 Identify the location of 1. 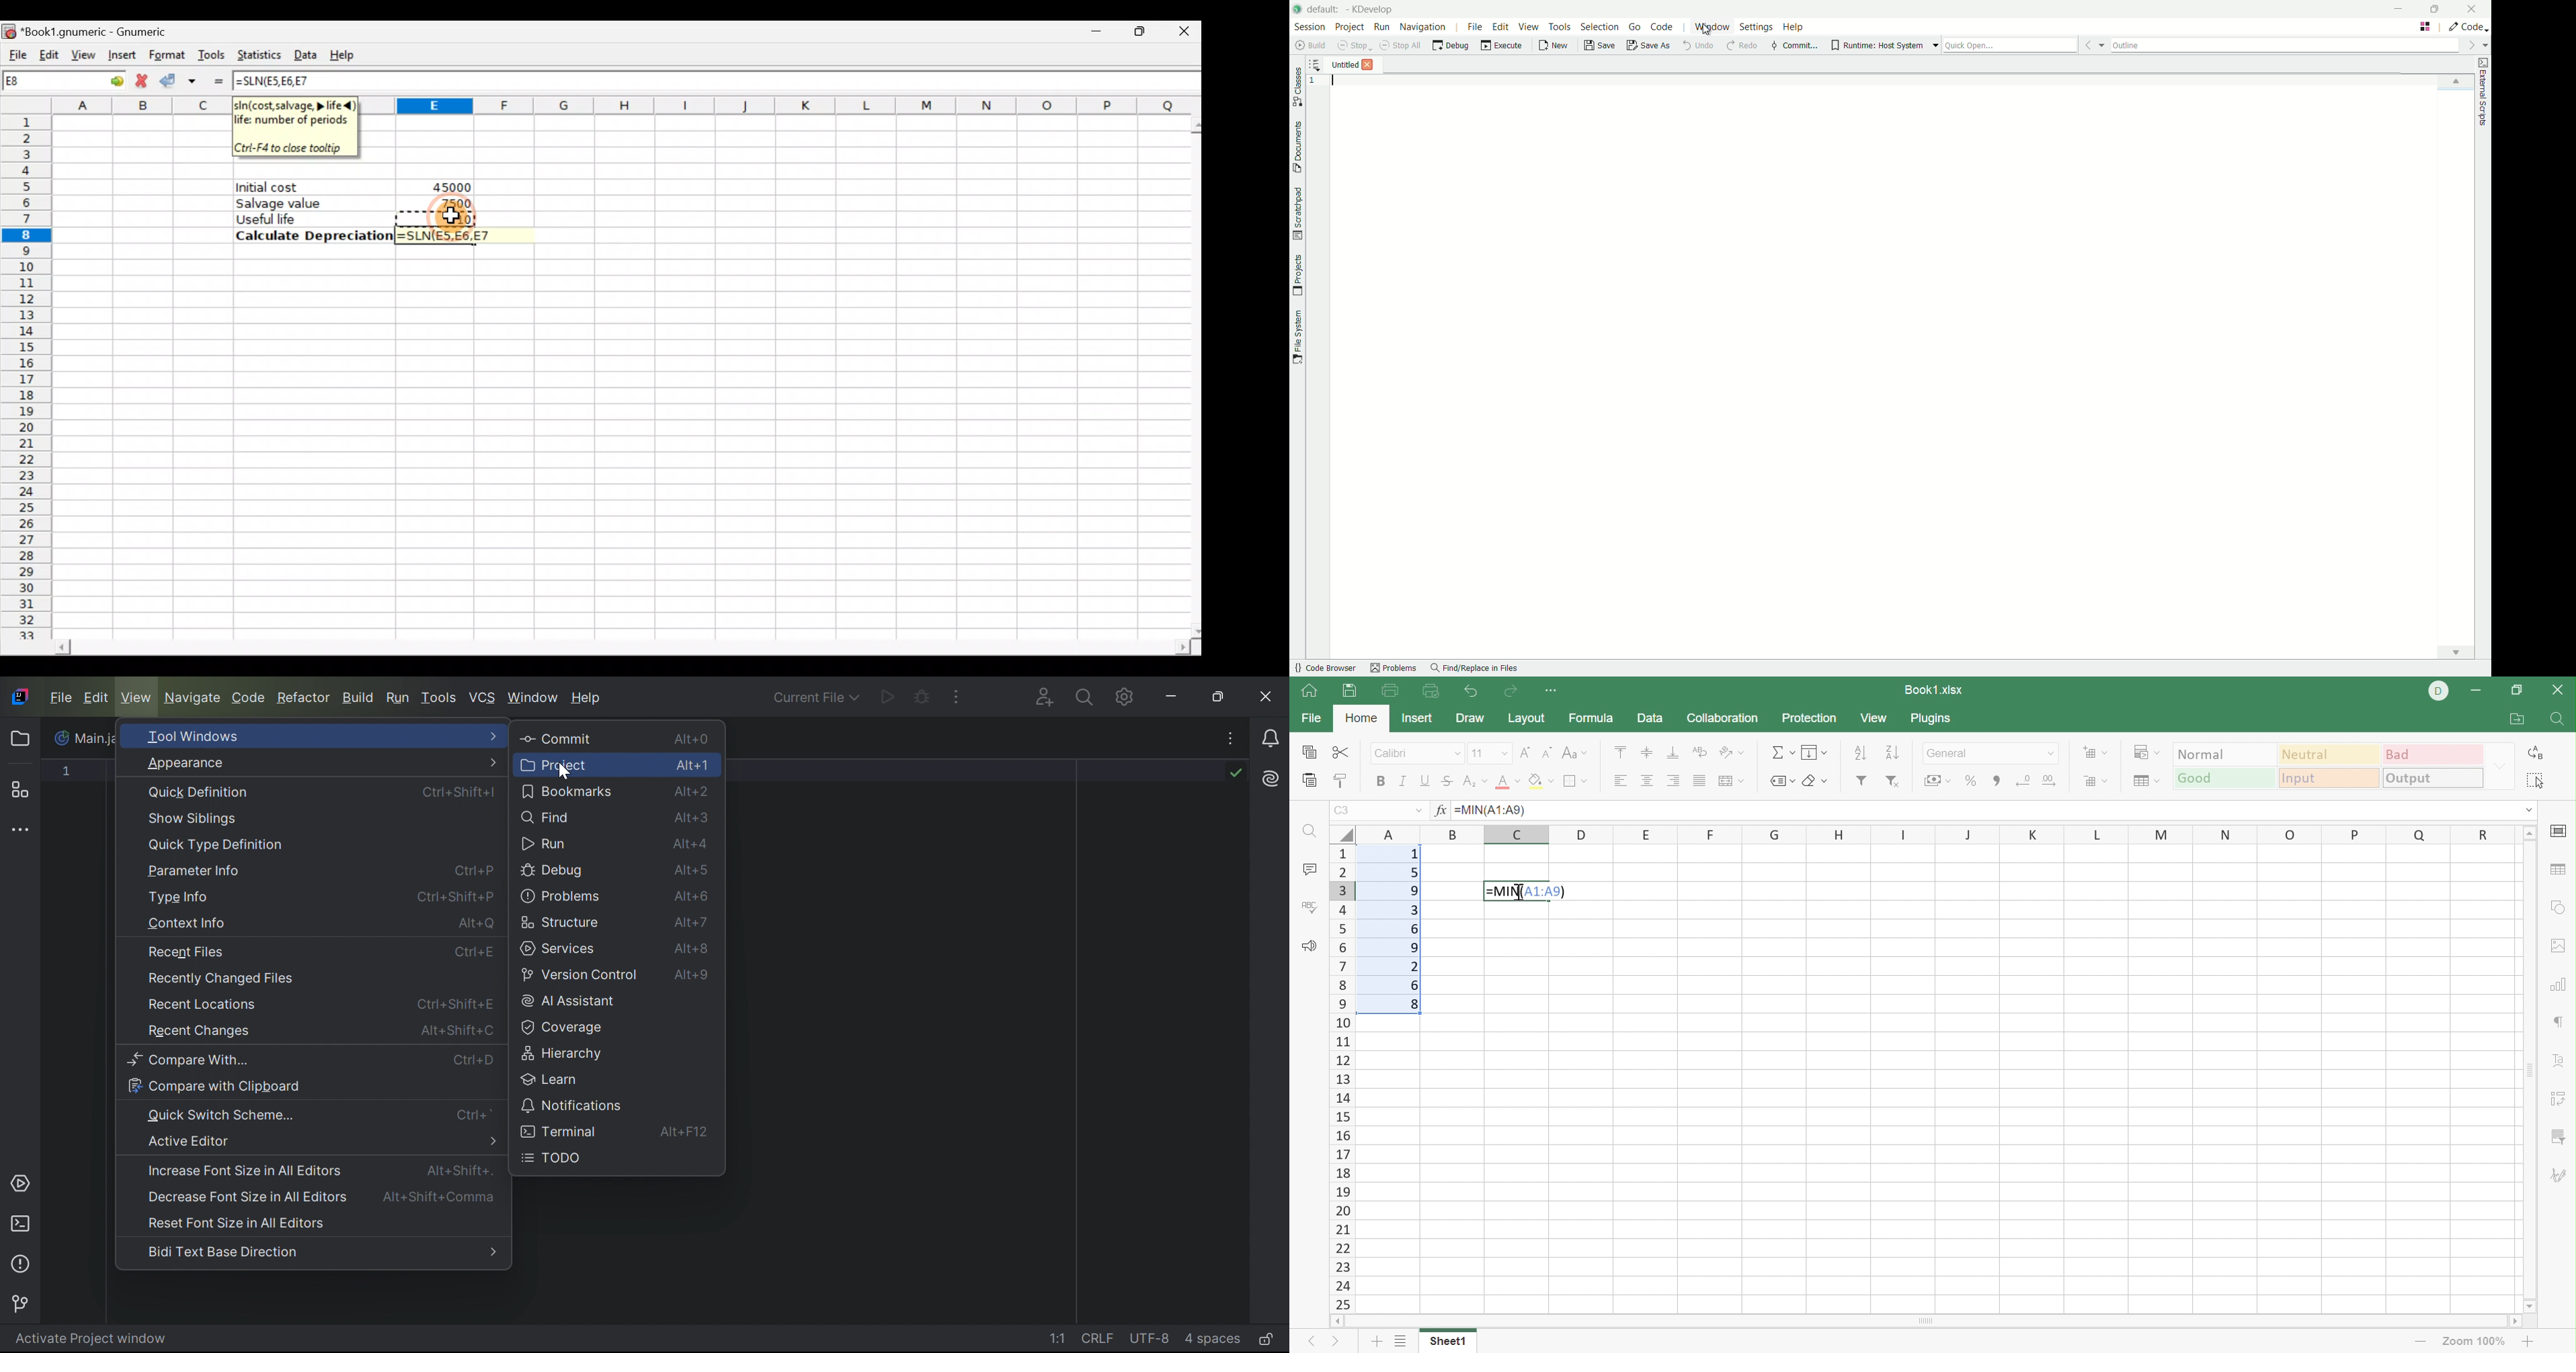
(1411, 856).